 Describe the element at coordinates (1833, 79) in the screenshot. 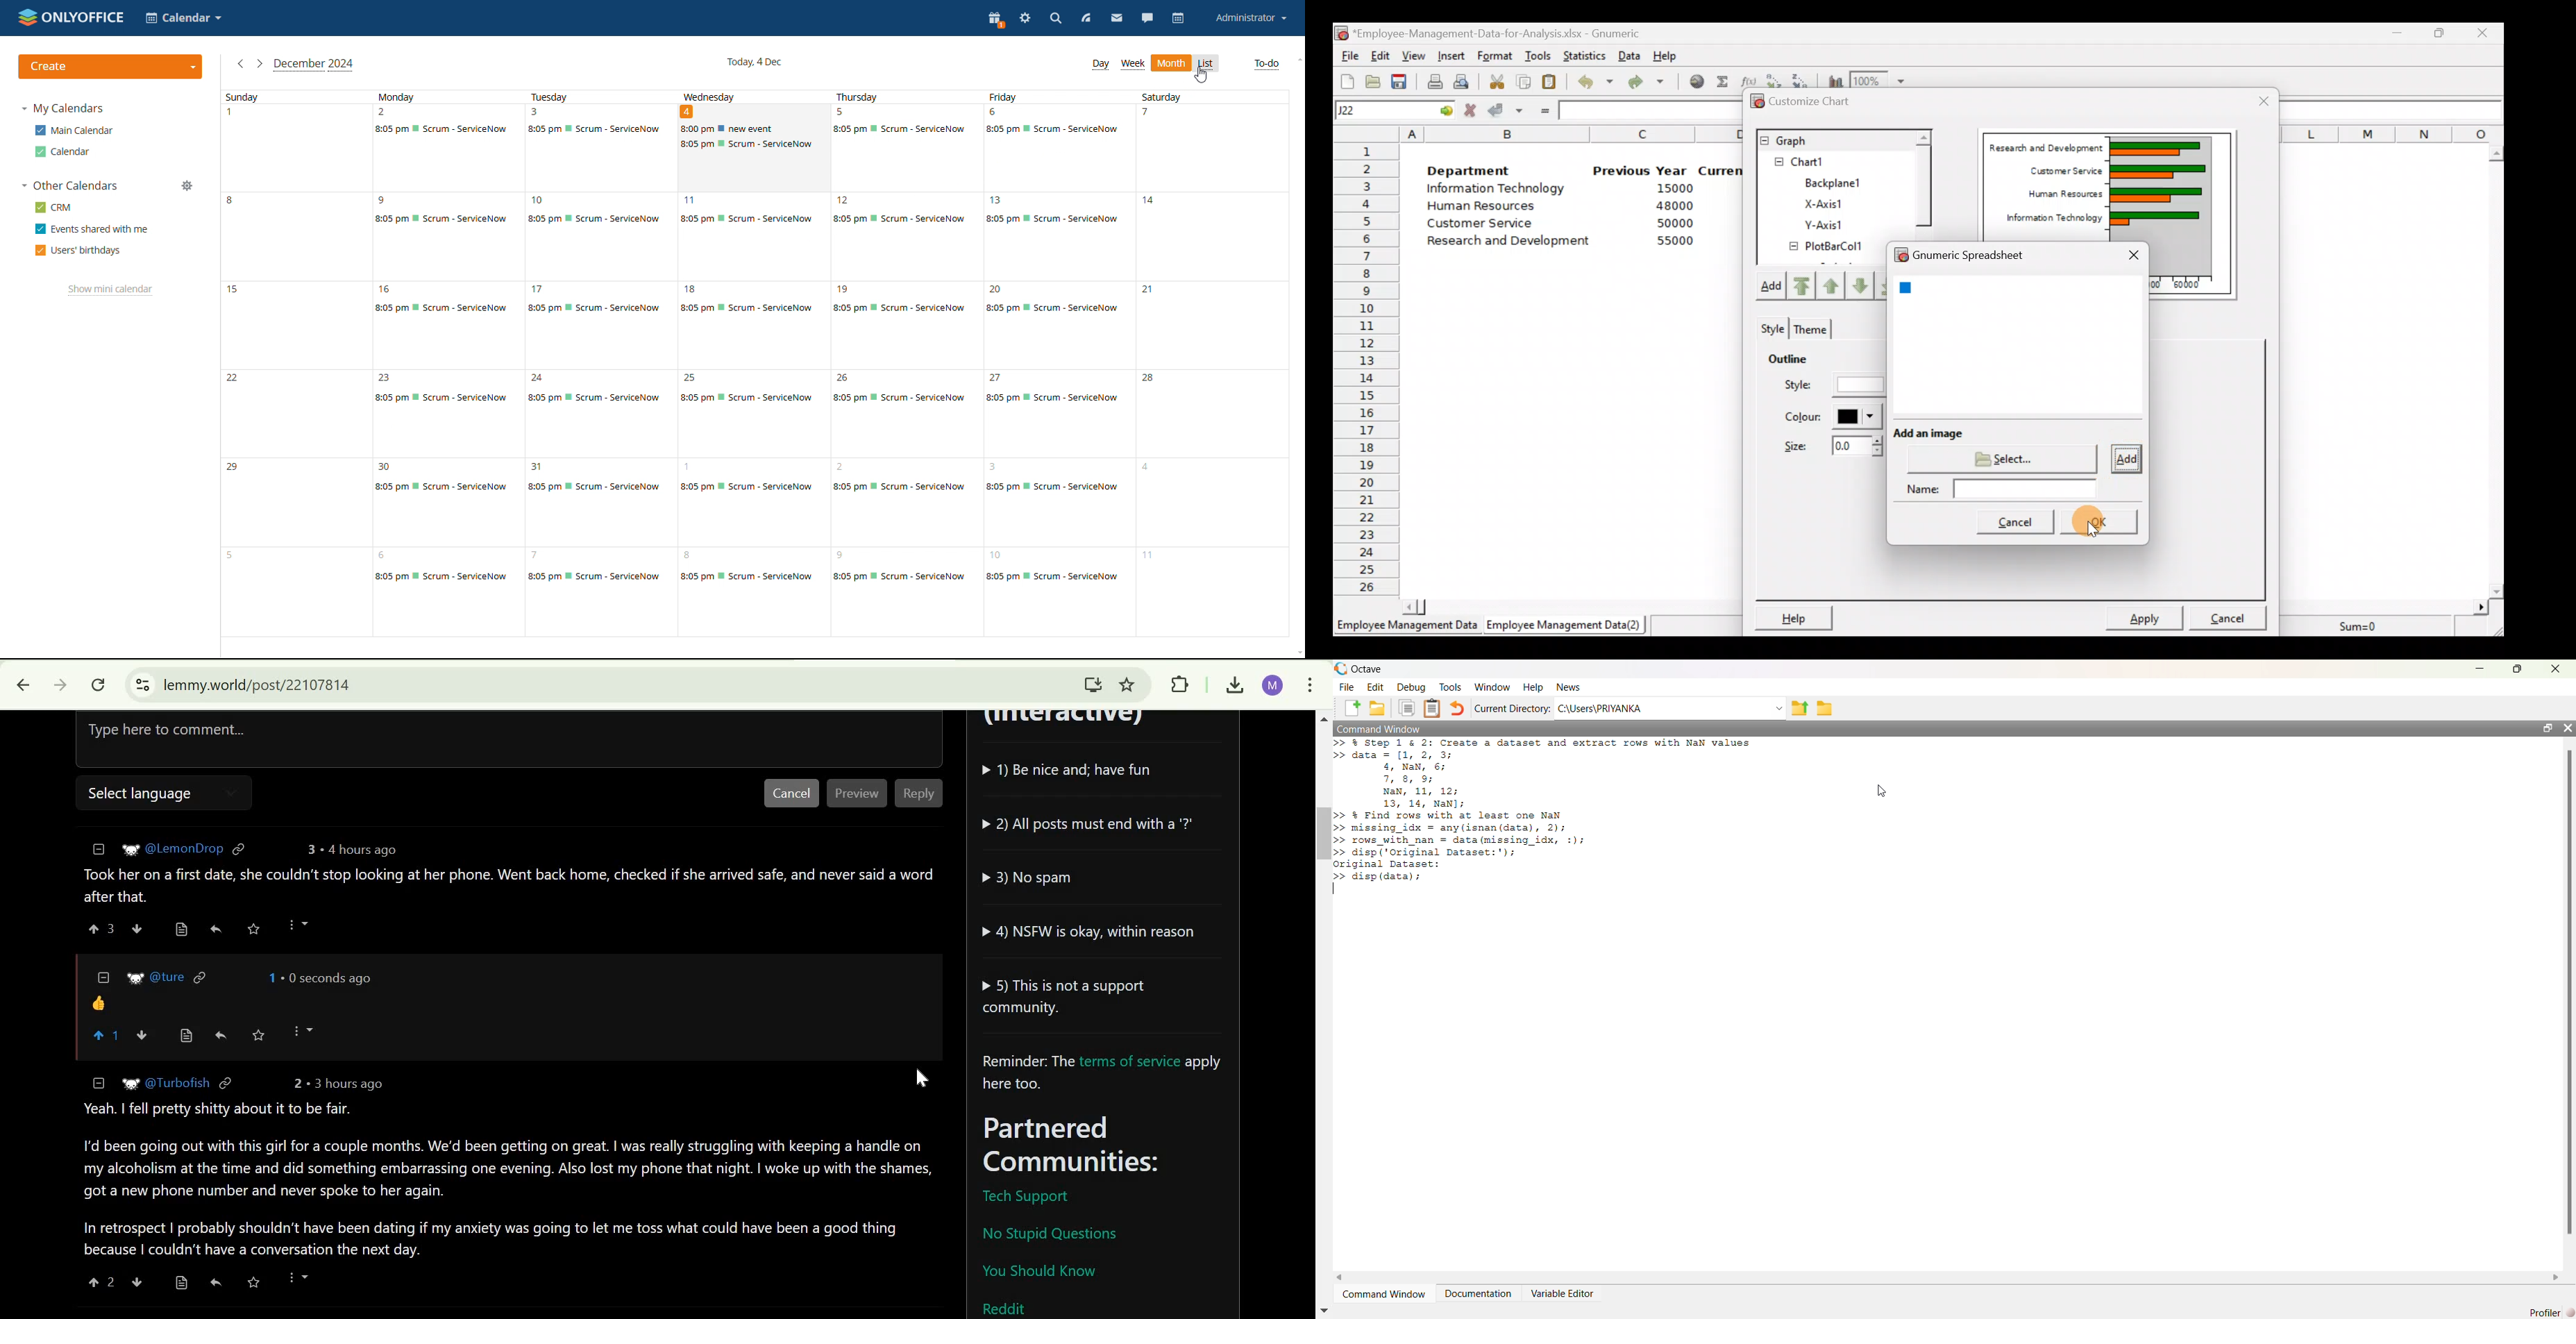

I see `Insert a chart` at that location.